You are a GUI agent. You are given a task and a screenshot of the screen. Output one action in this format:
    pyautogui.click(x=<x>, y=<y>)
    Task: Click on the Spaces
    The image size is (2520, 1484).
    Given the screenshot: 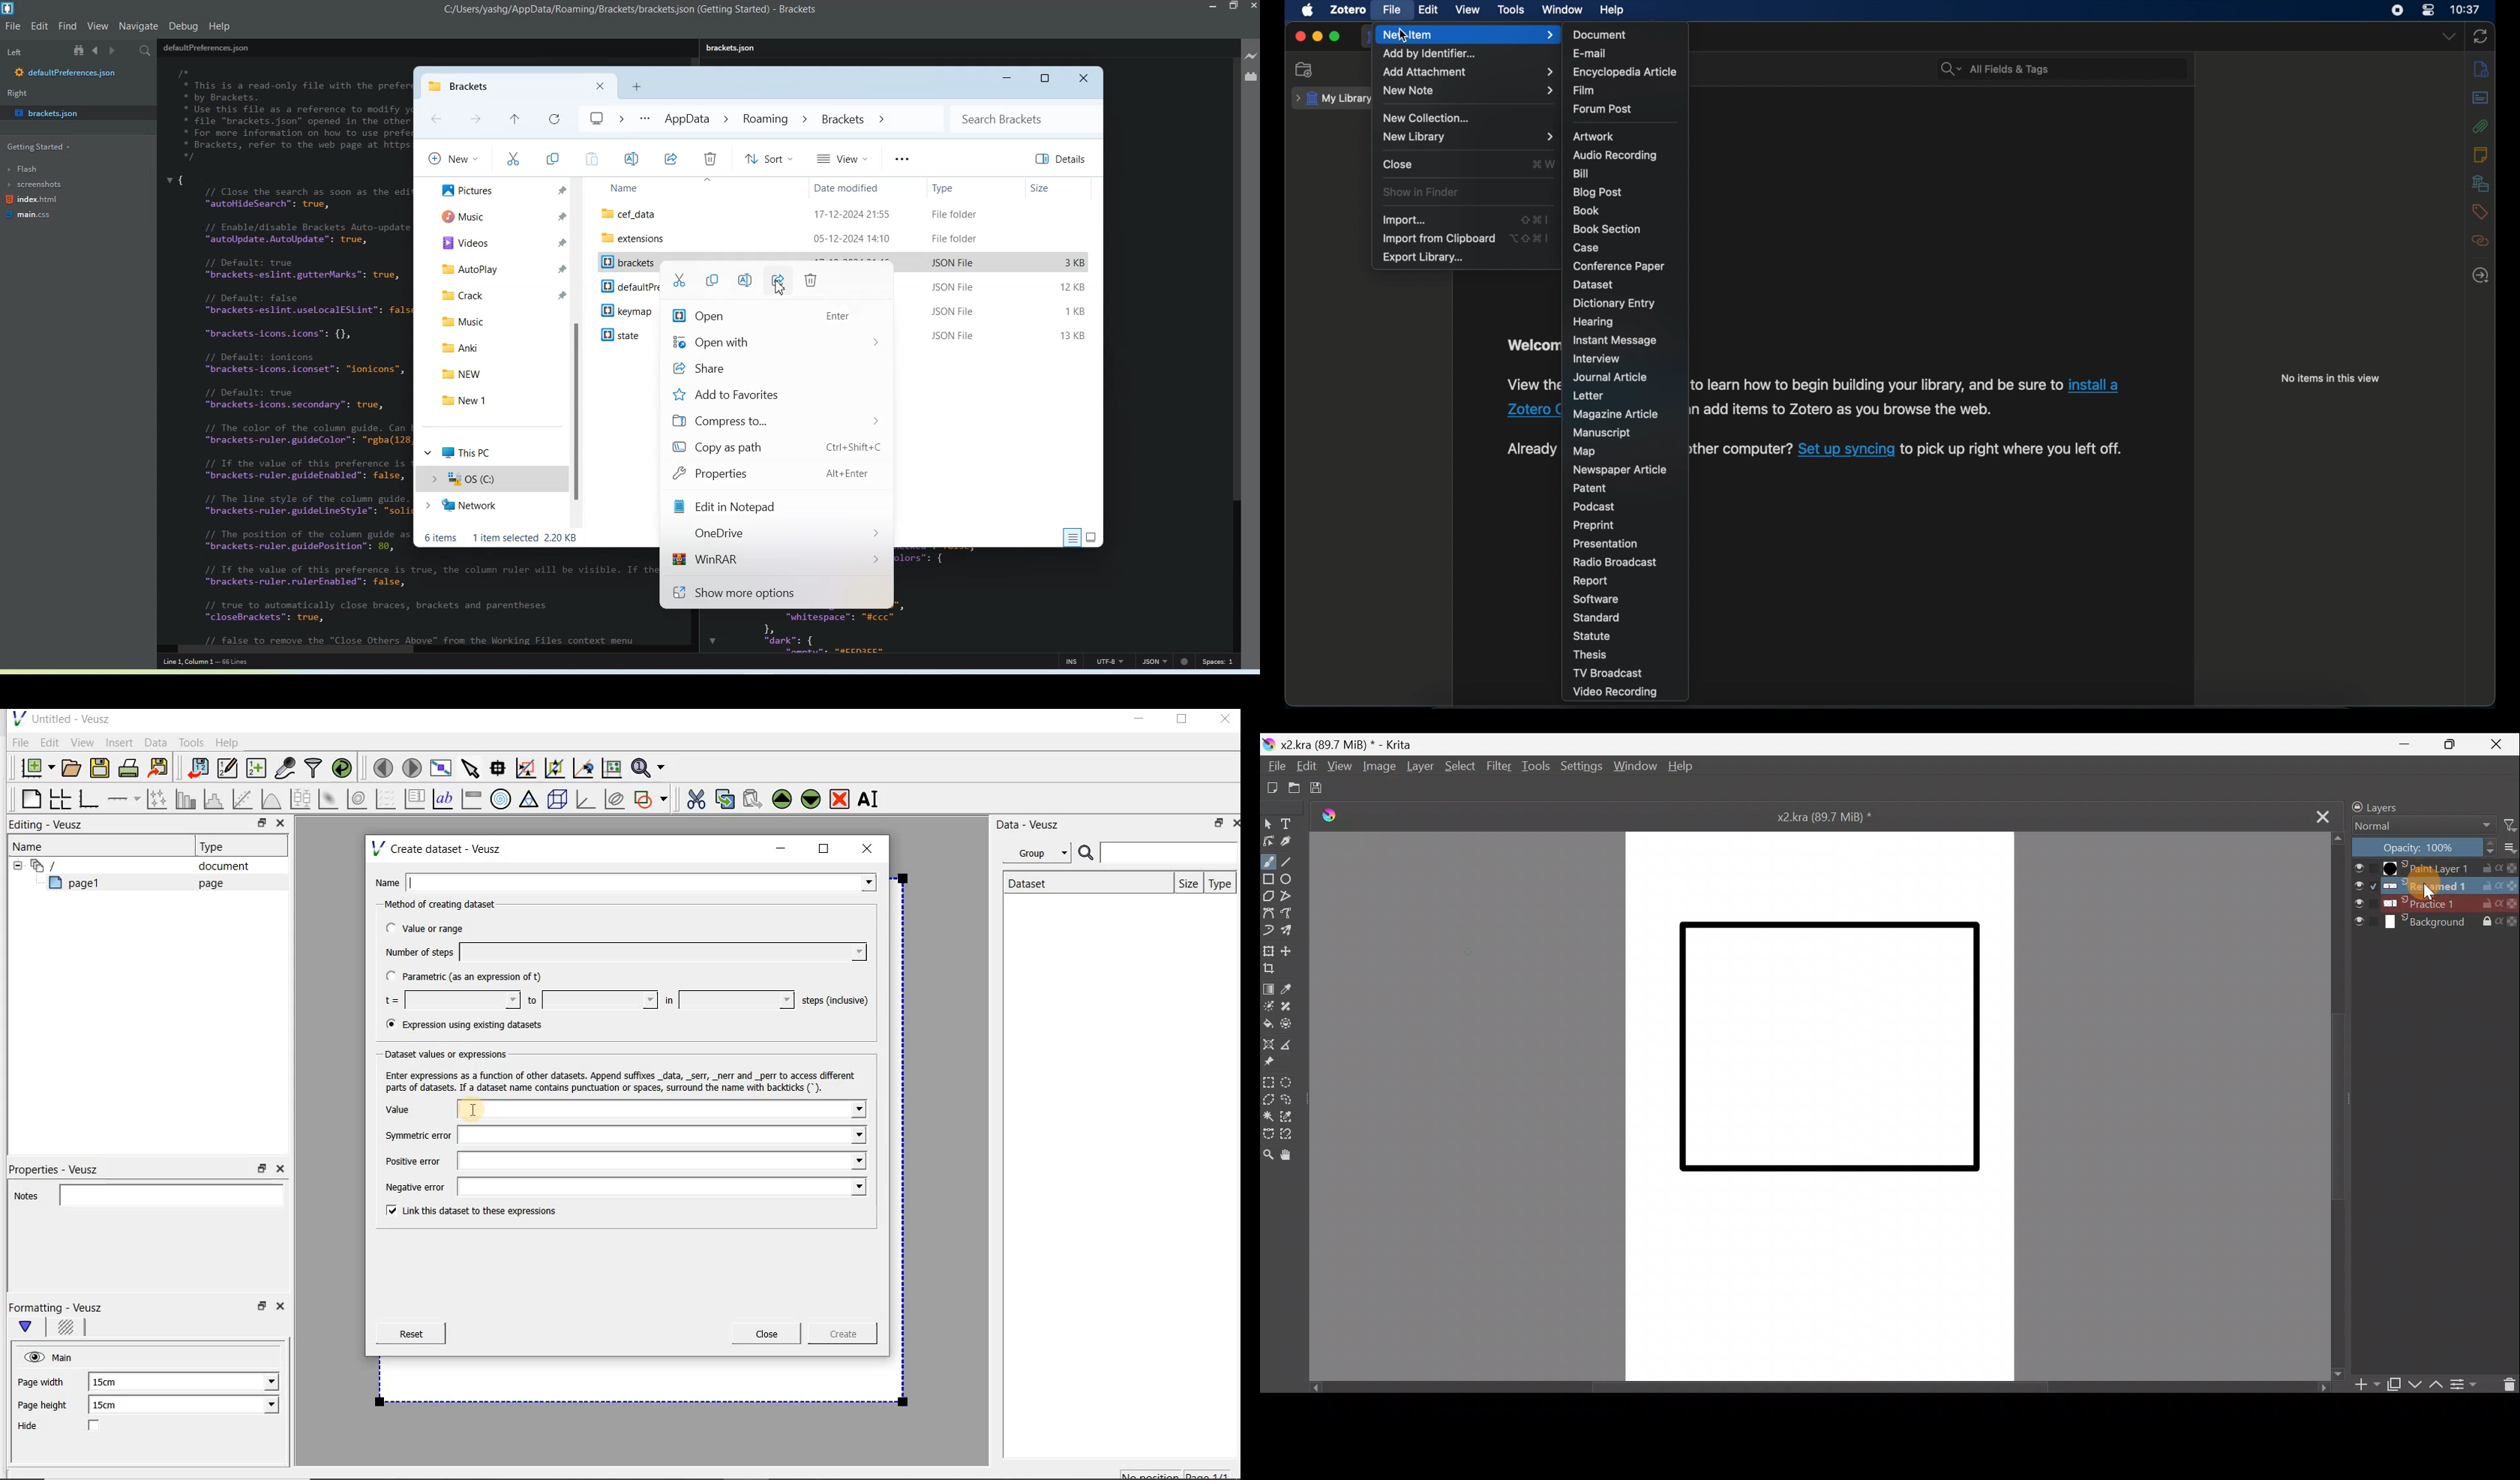 What is the action you would take?
    pyautogui.click(x=1219, y=662)
    